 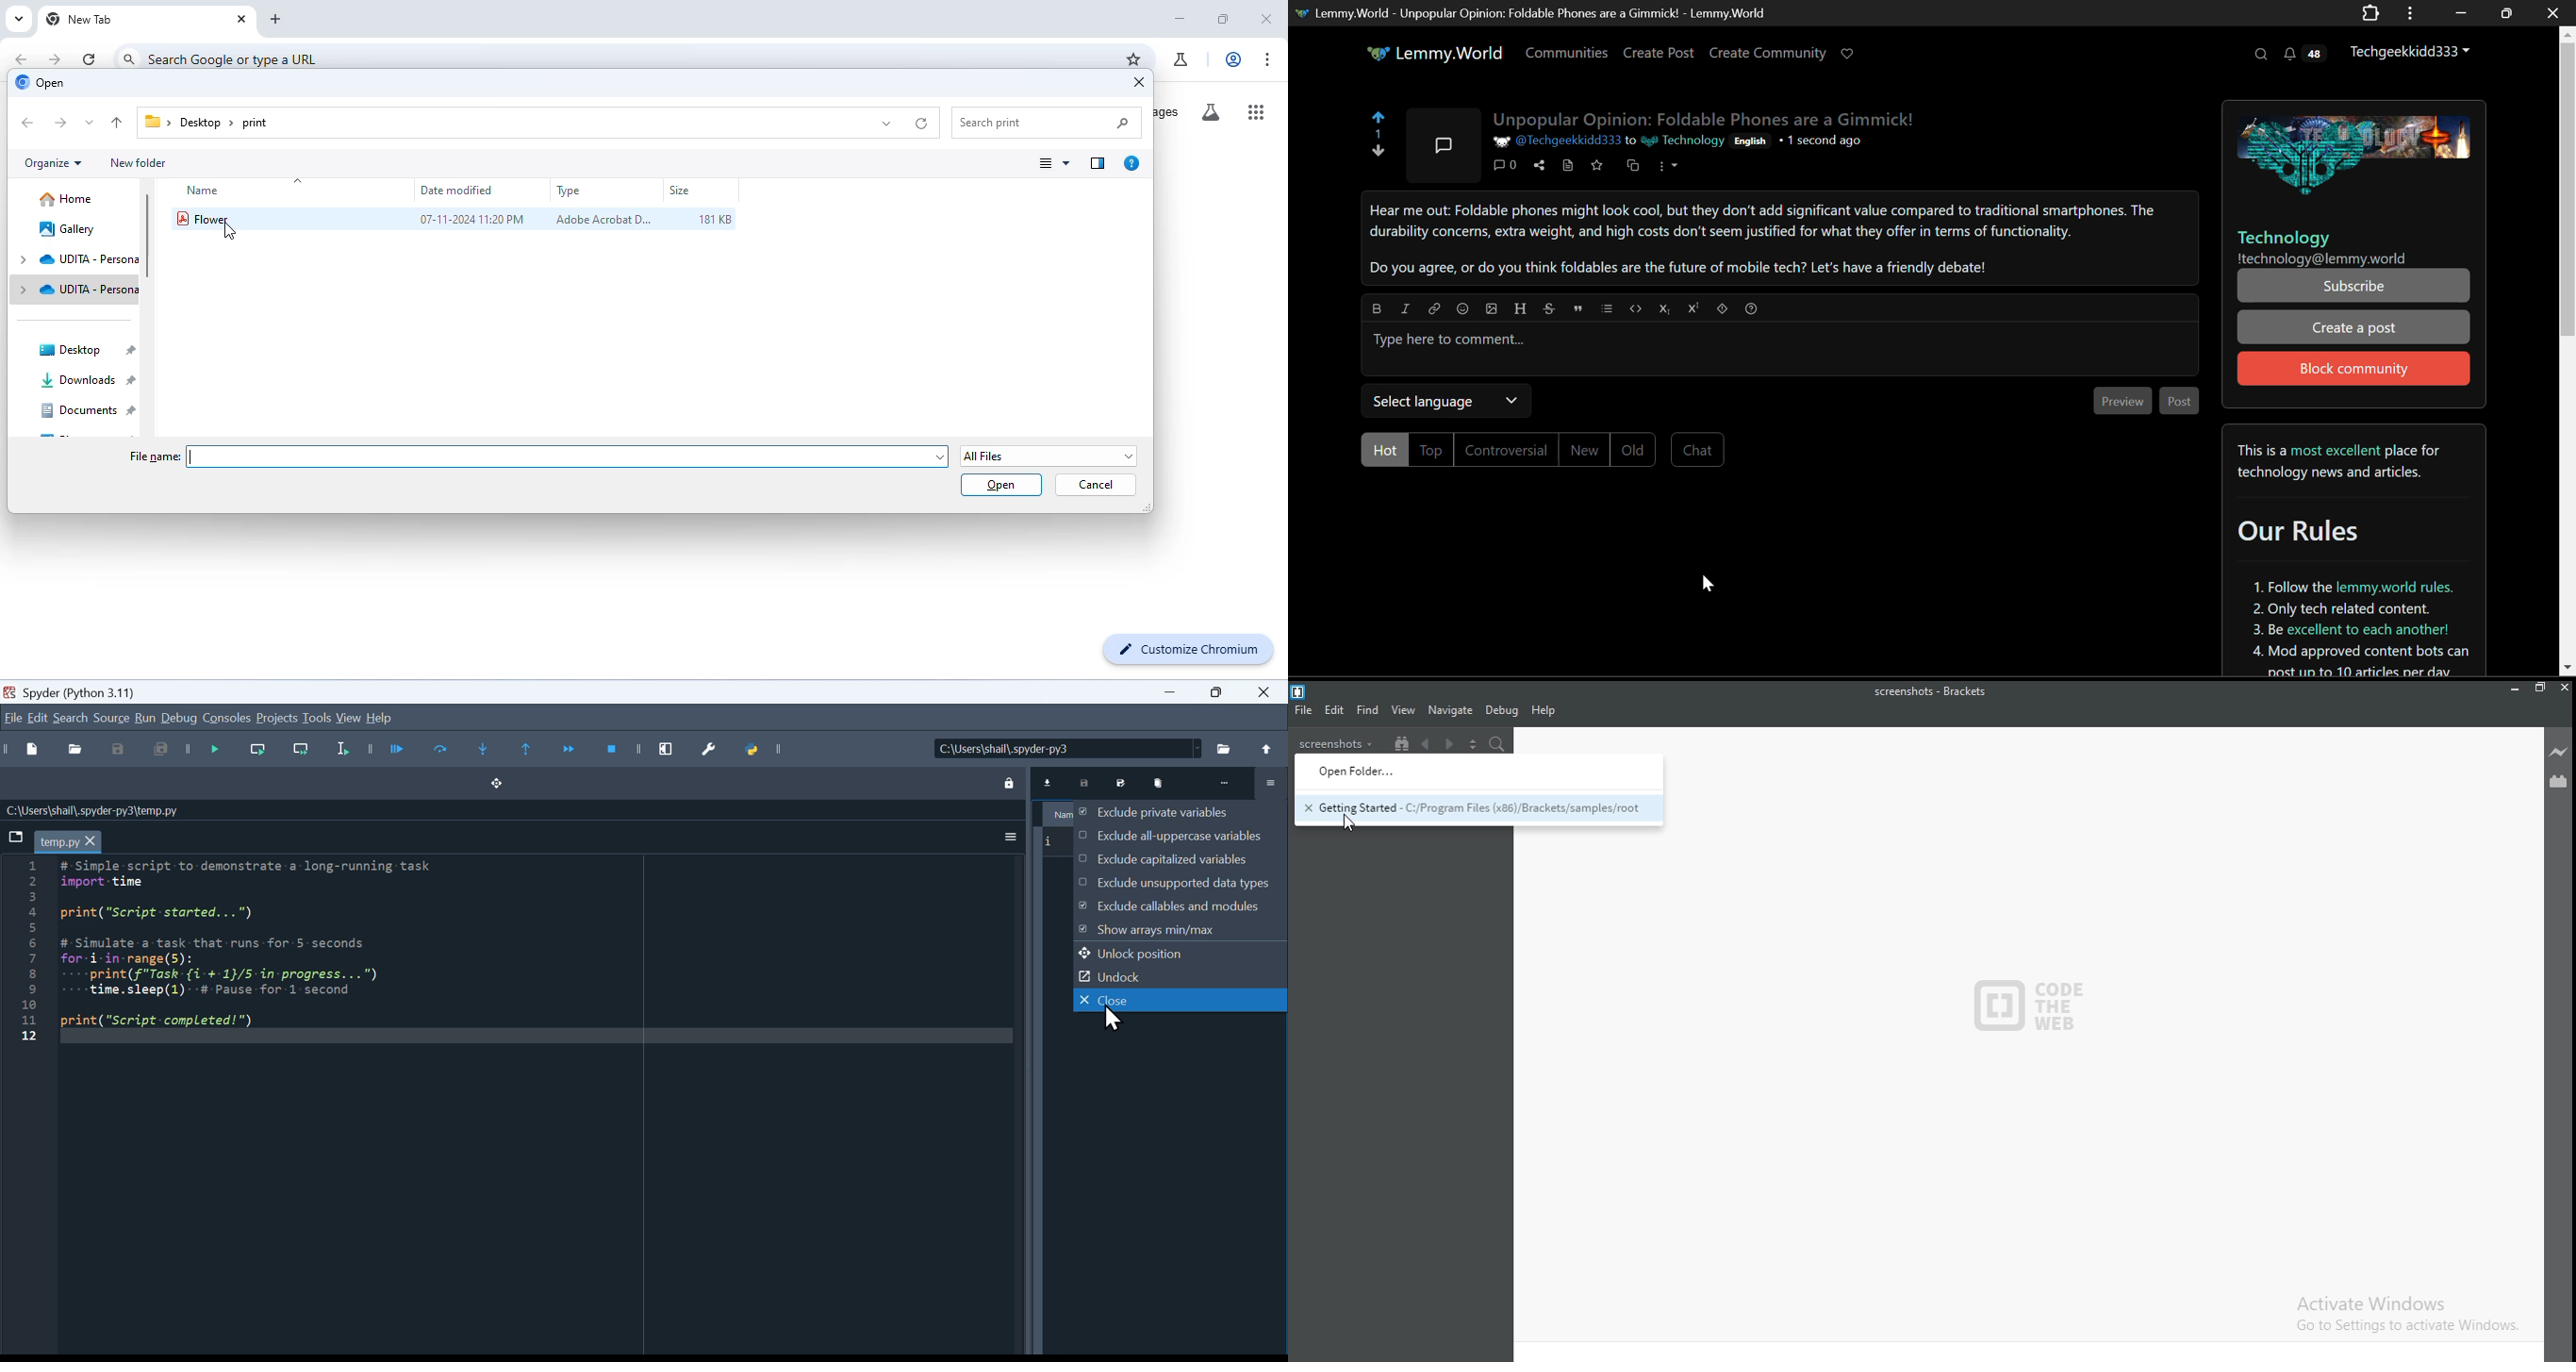 What do you see at coordinates (68, 230) in the screenshot?
I see `gallery` at bounding box center [68, 230].